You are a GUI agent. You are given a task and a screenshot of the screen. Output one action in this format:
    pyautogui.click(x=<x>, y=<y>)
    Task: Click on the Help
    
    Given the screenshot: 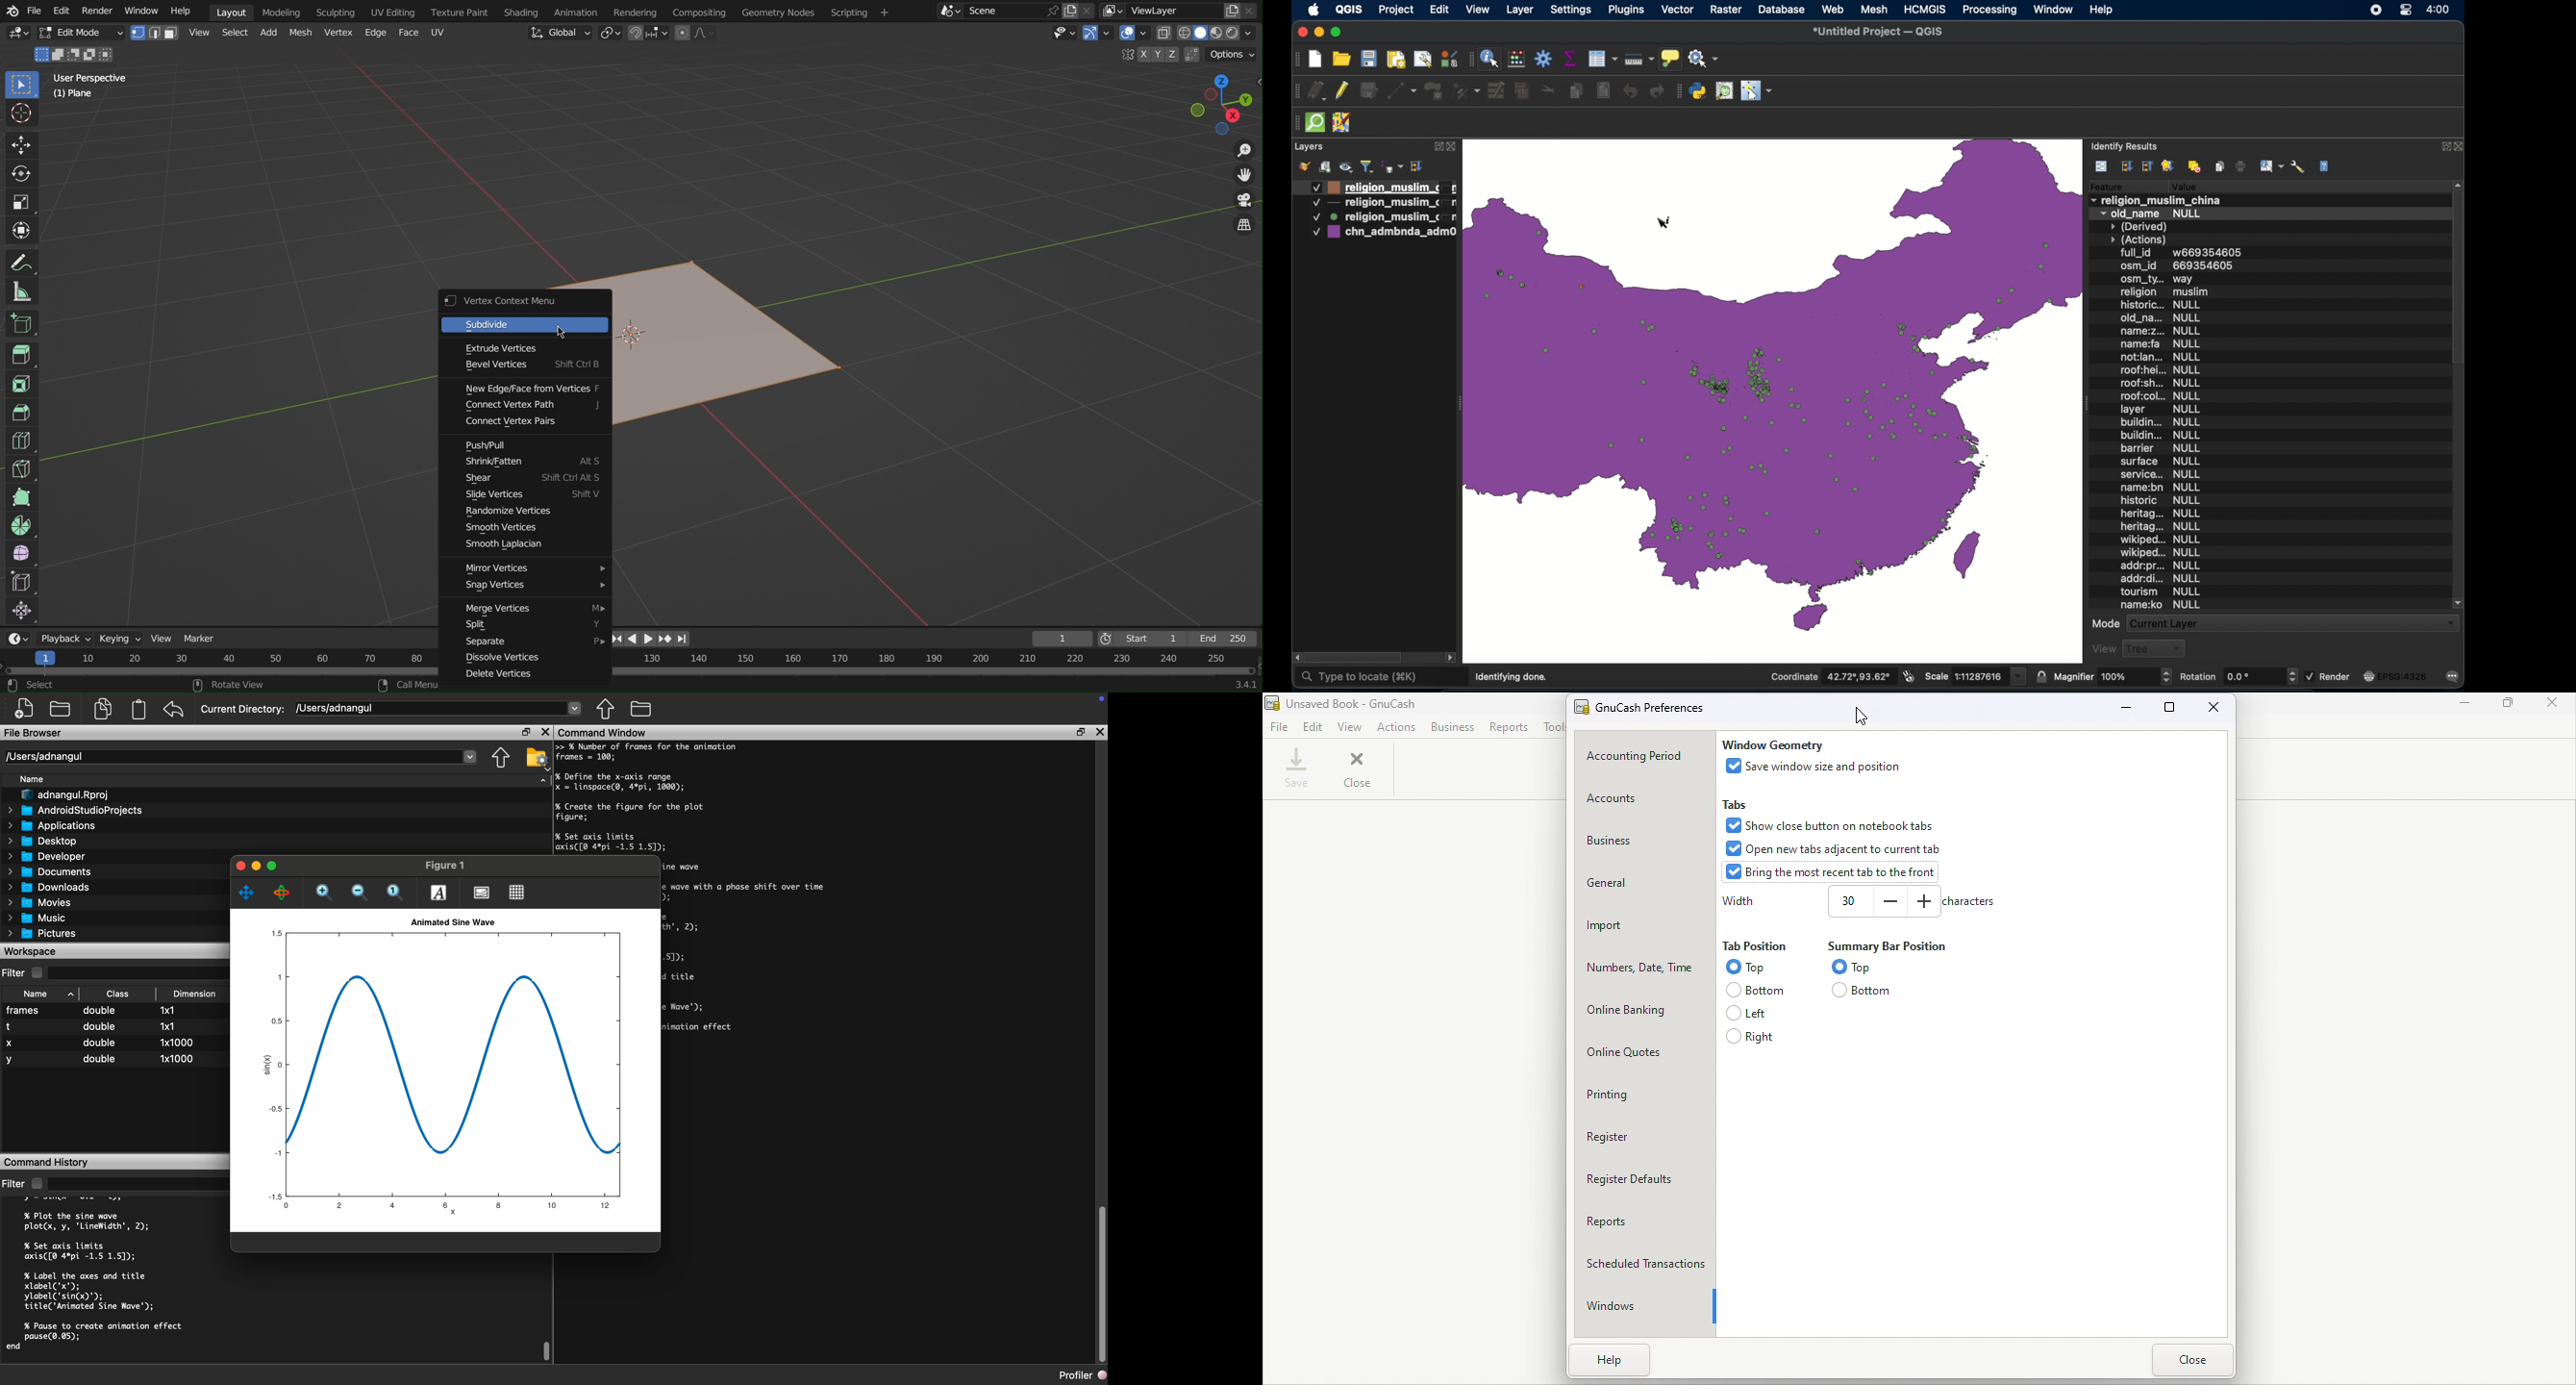 What is the action you would take?
    pyautogui.click(x=1627, y=1366)
    